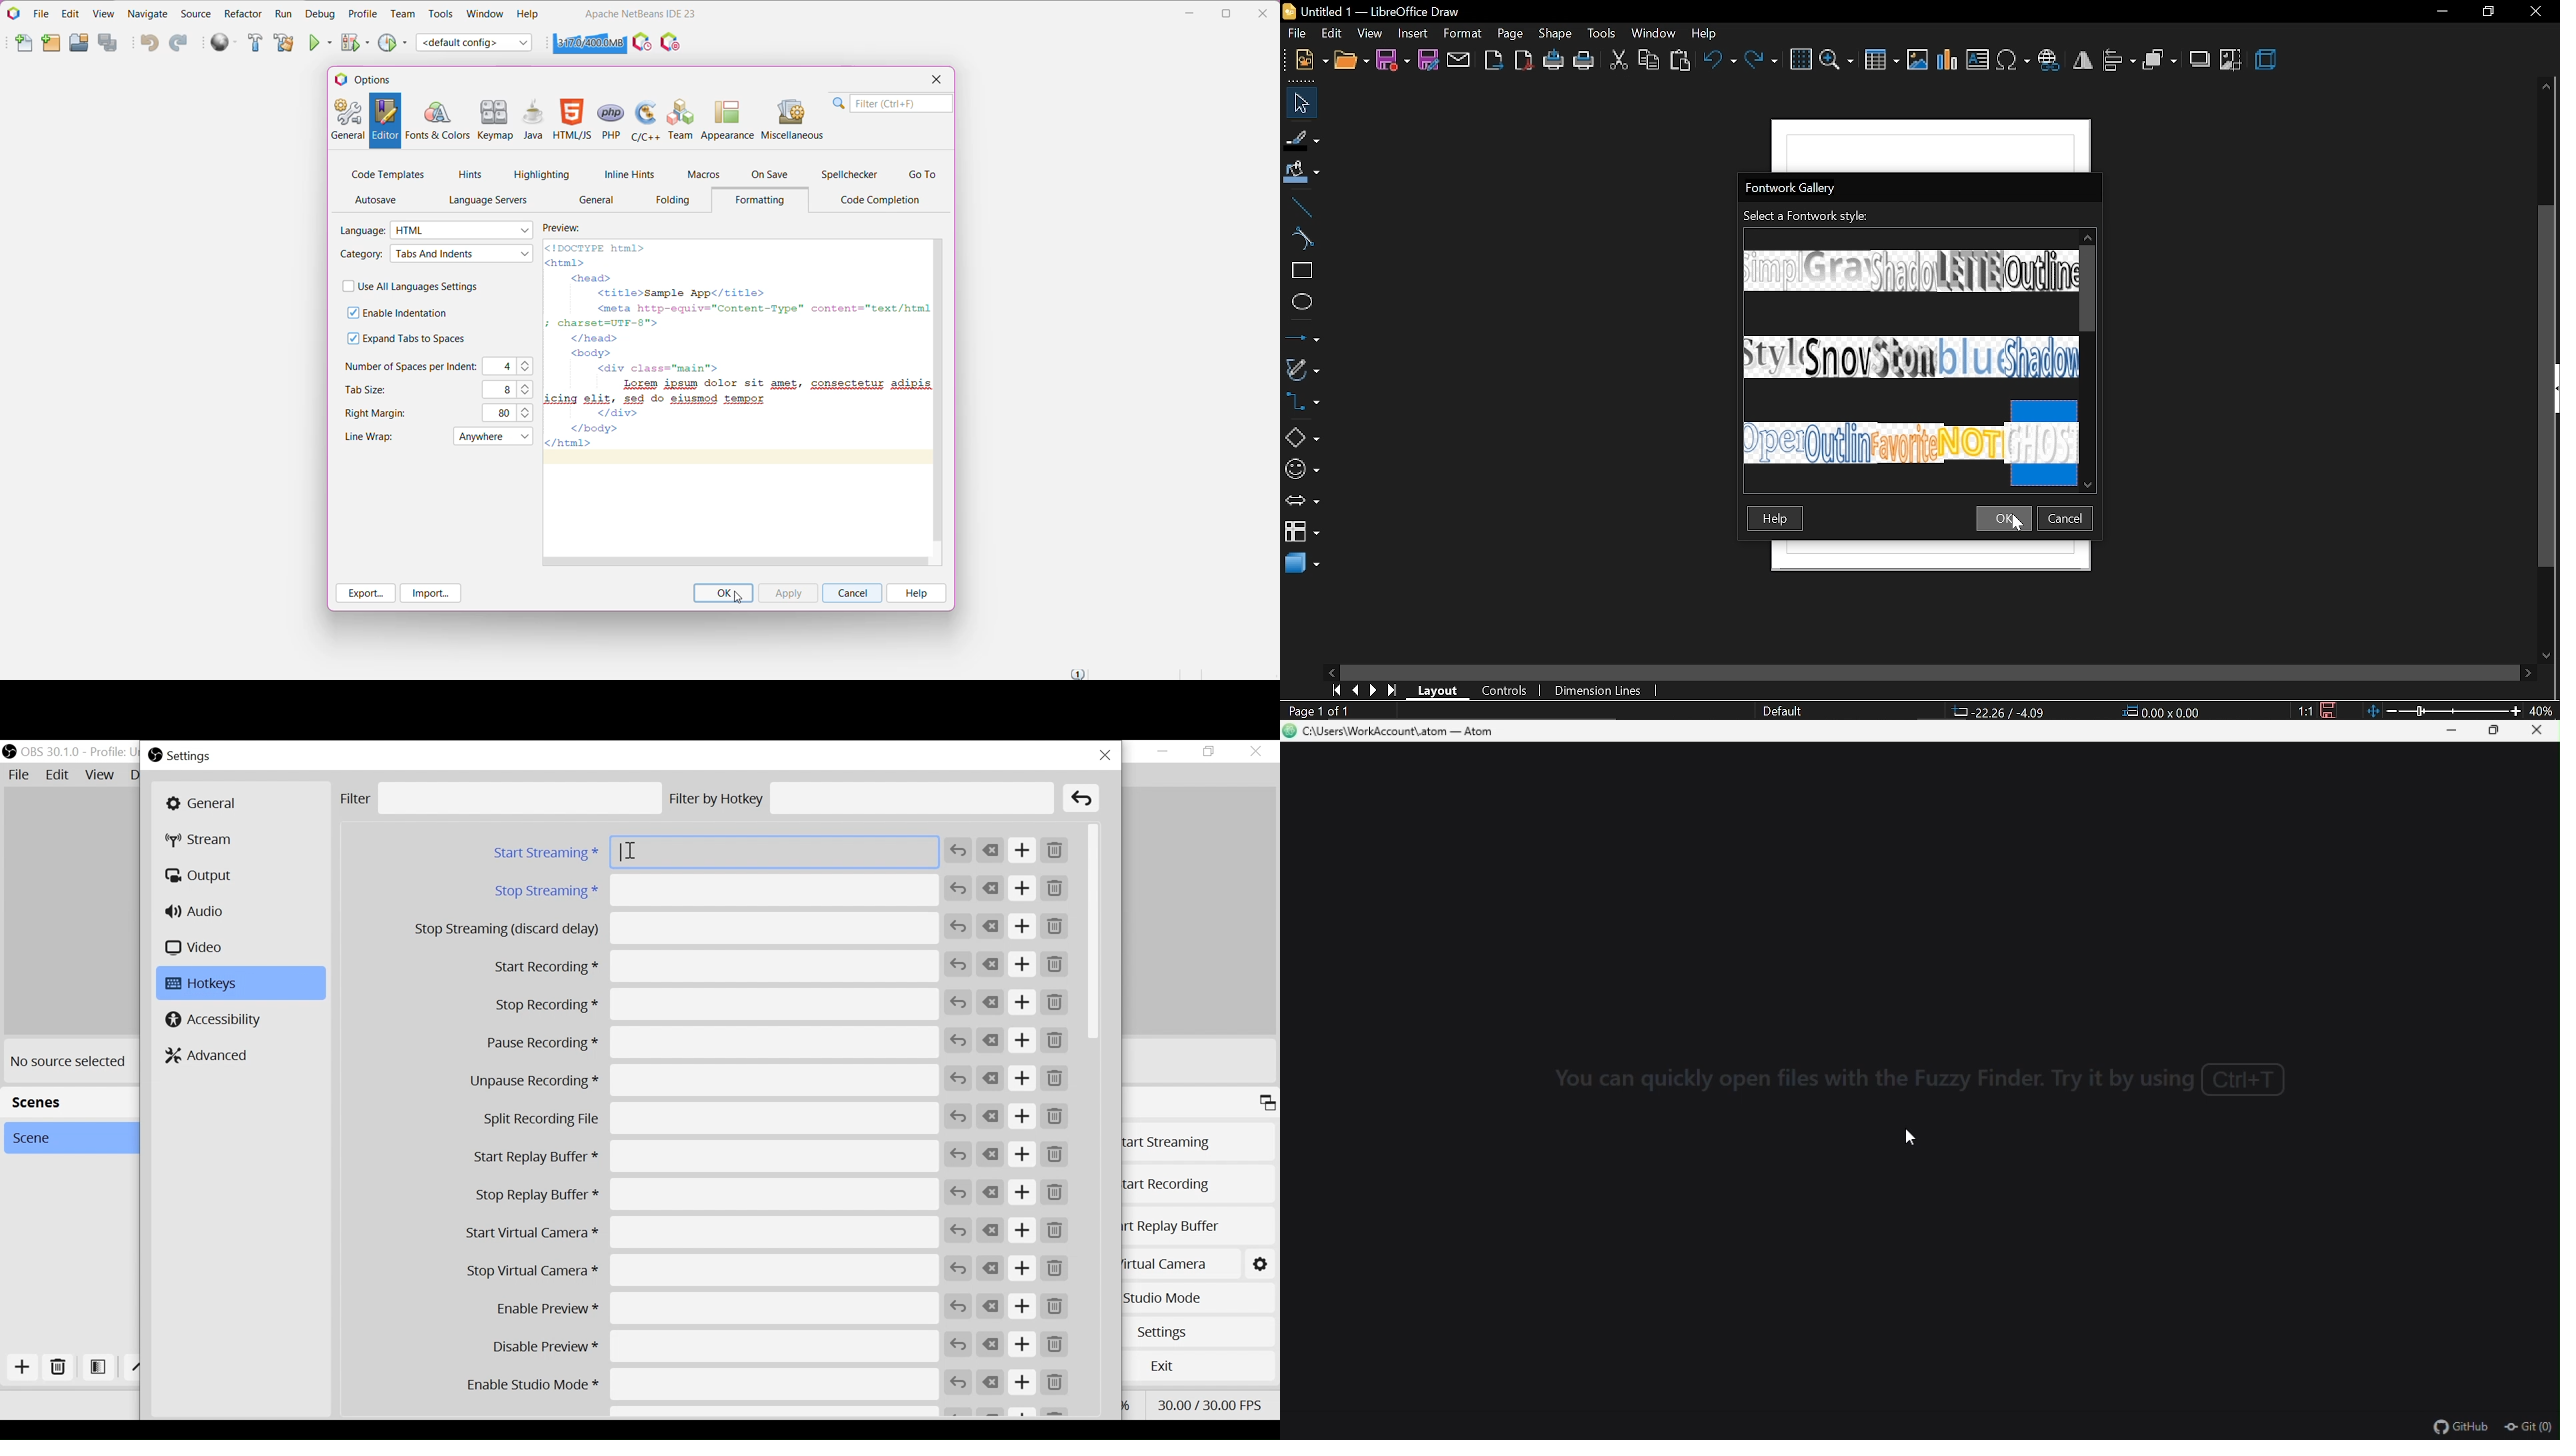 This screenshot has width=2576, height=1456. What do you see at coordinates (213, 1054) in the screenshot?
I see `Advanced` at bounding box center [213, 1054].